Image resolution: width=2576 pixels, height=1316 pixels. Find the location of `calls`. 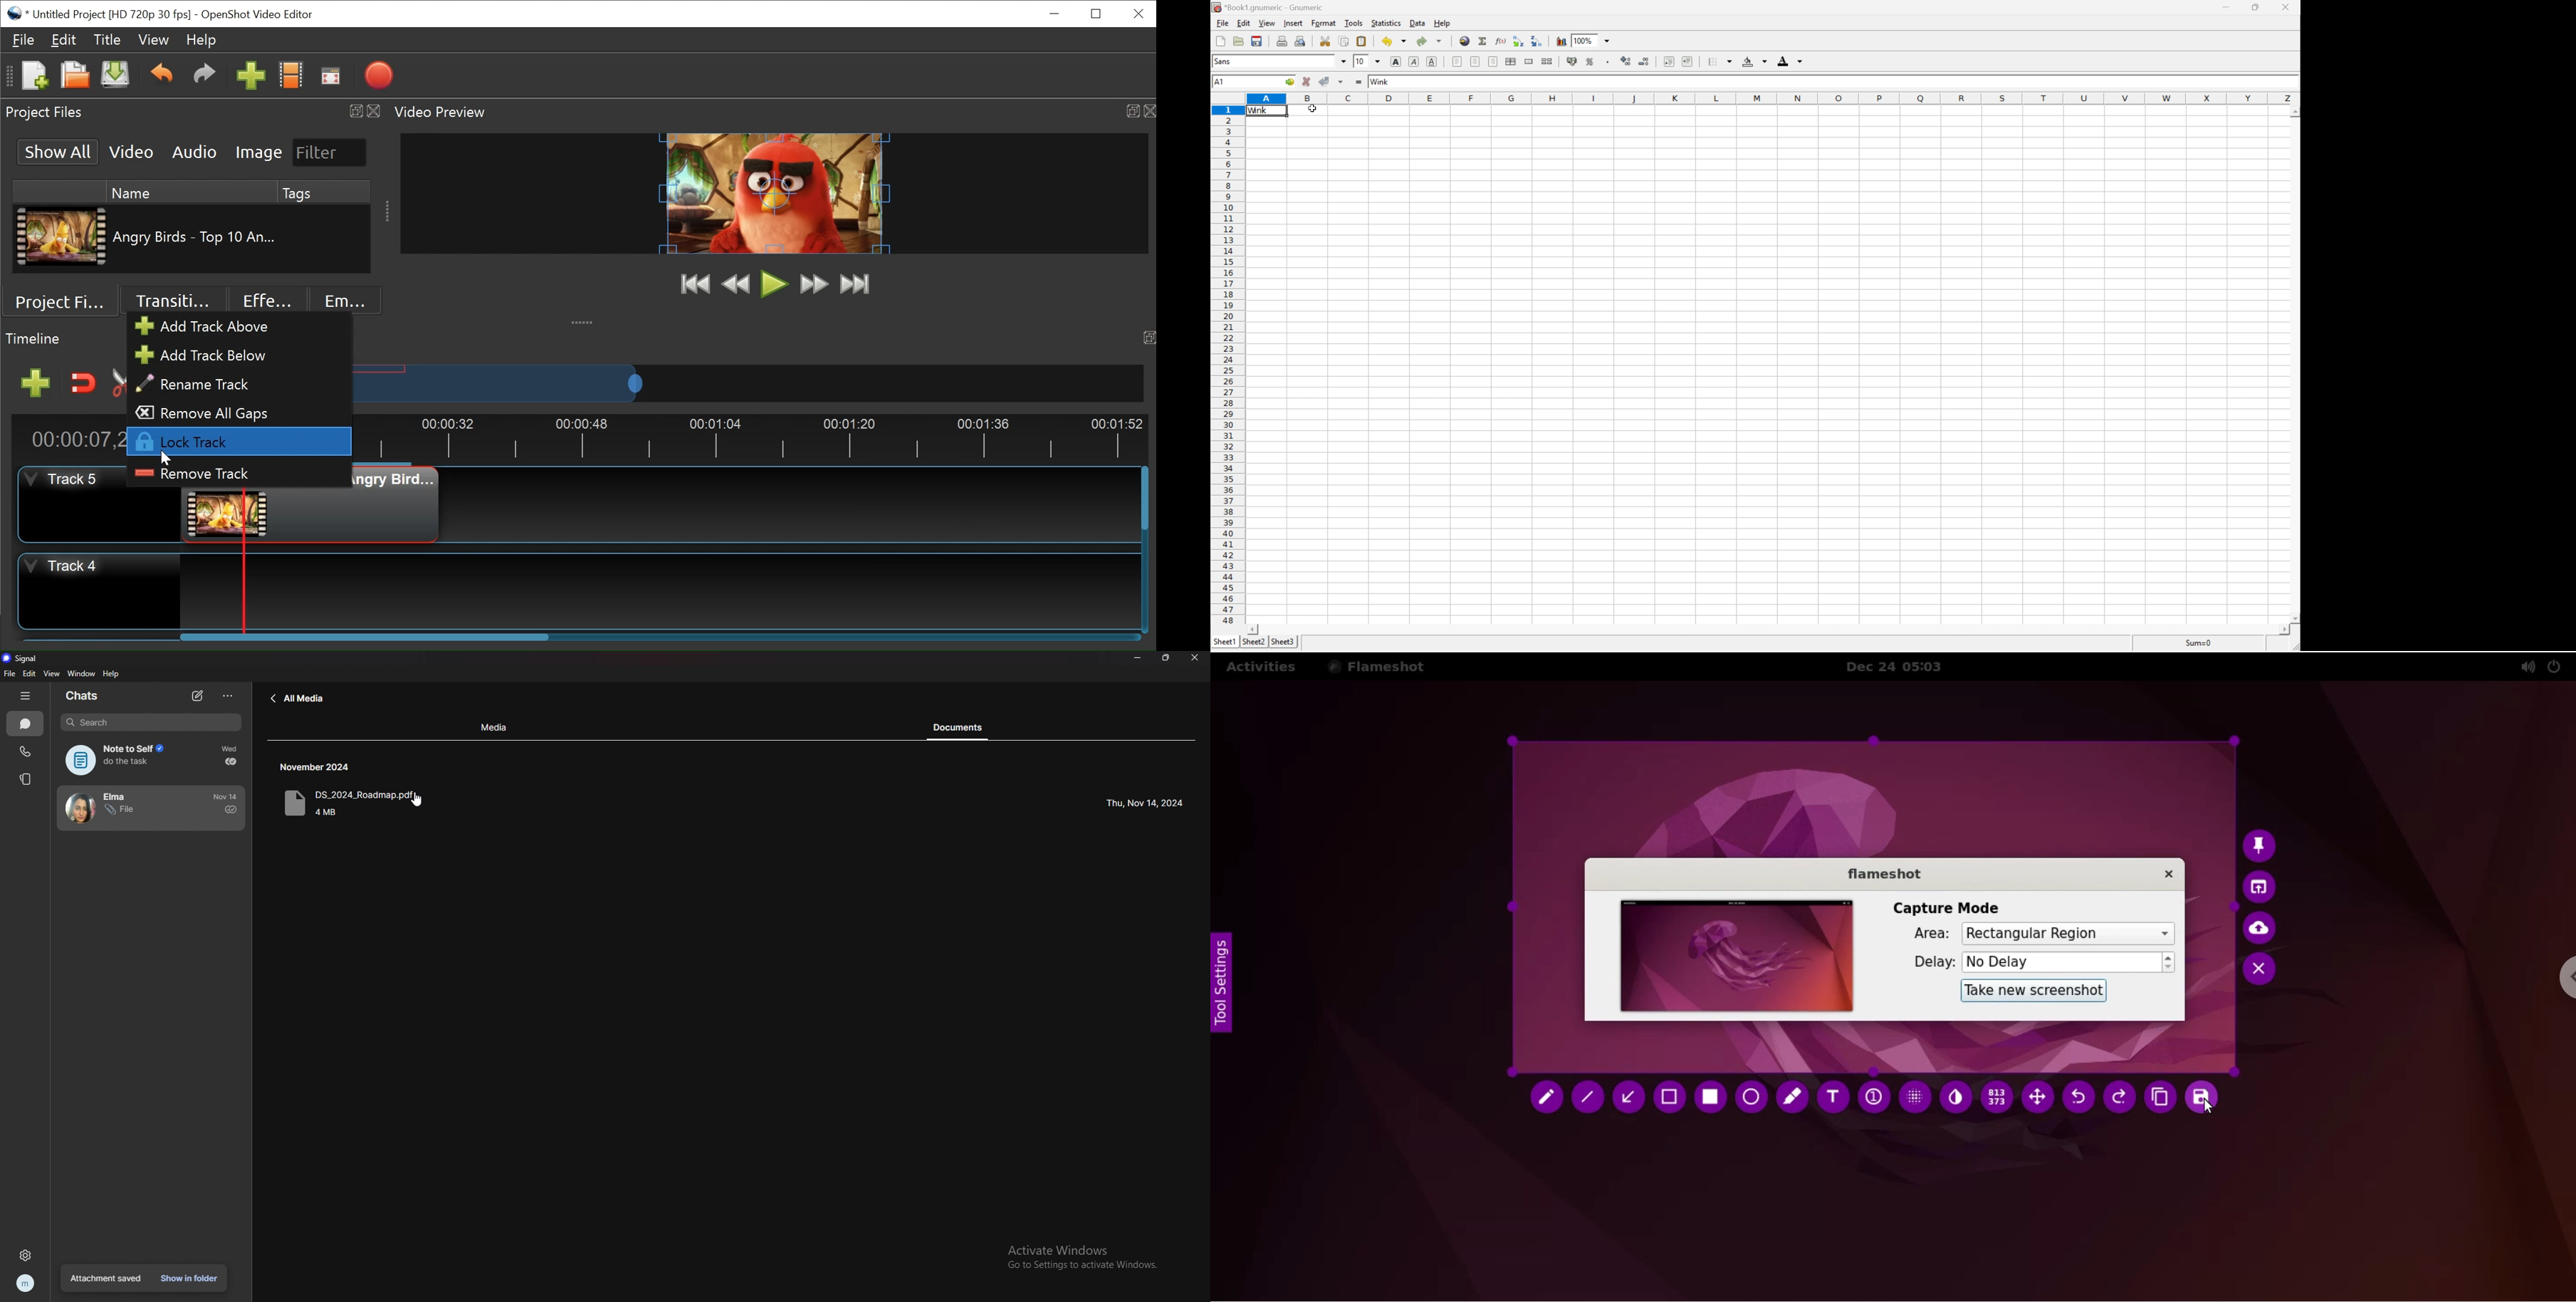

calls is located at coordinates (26, 752).